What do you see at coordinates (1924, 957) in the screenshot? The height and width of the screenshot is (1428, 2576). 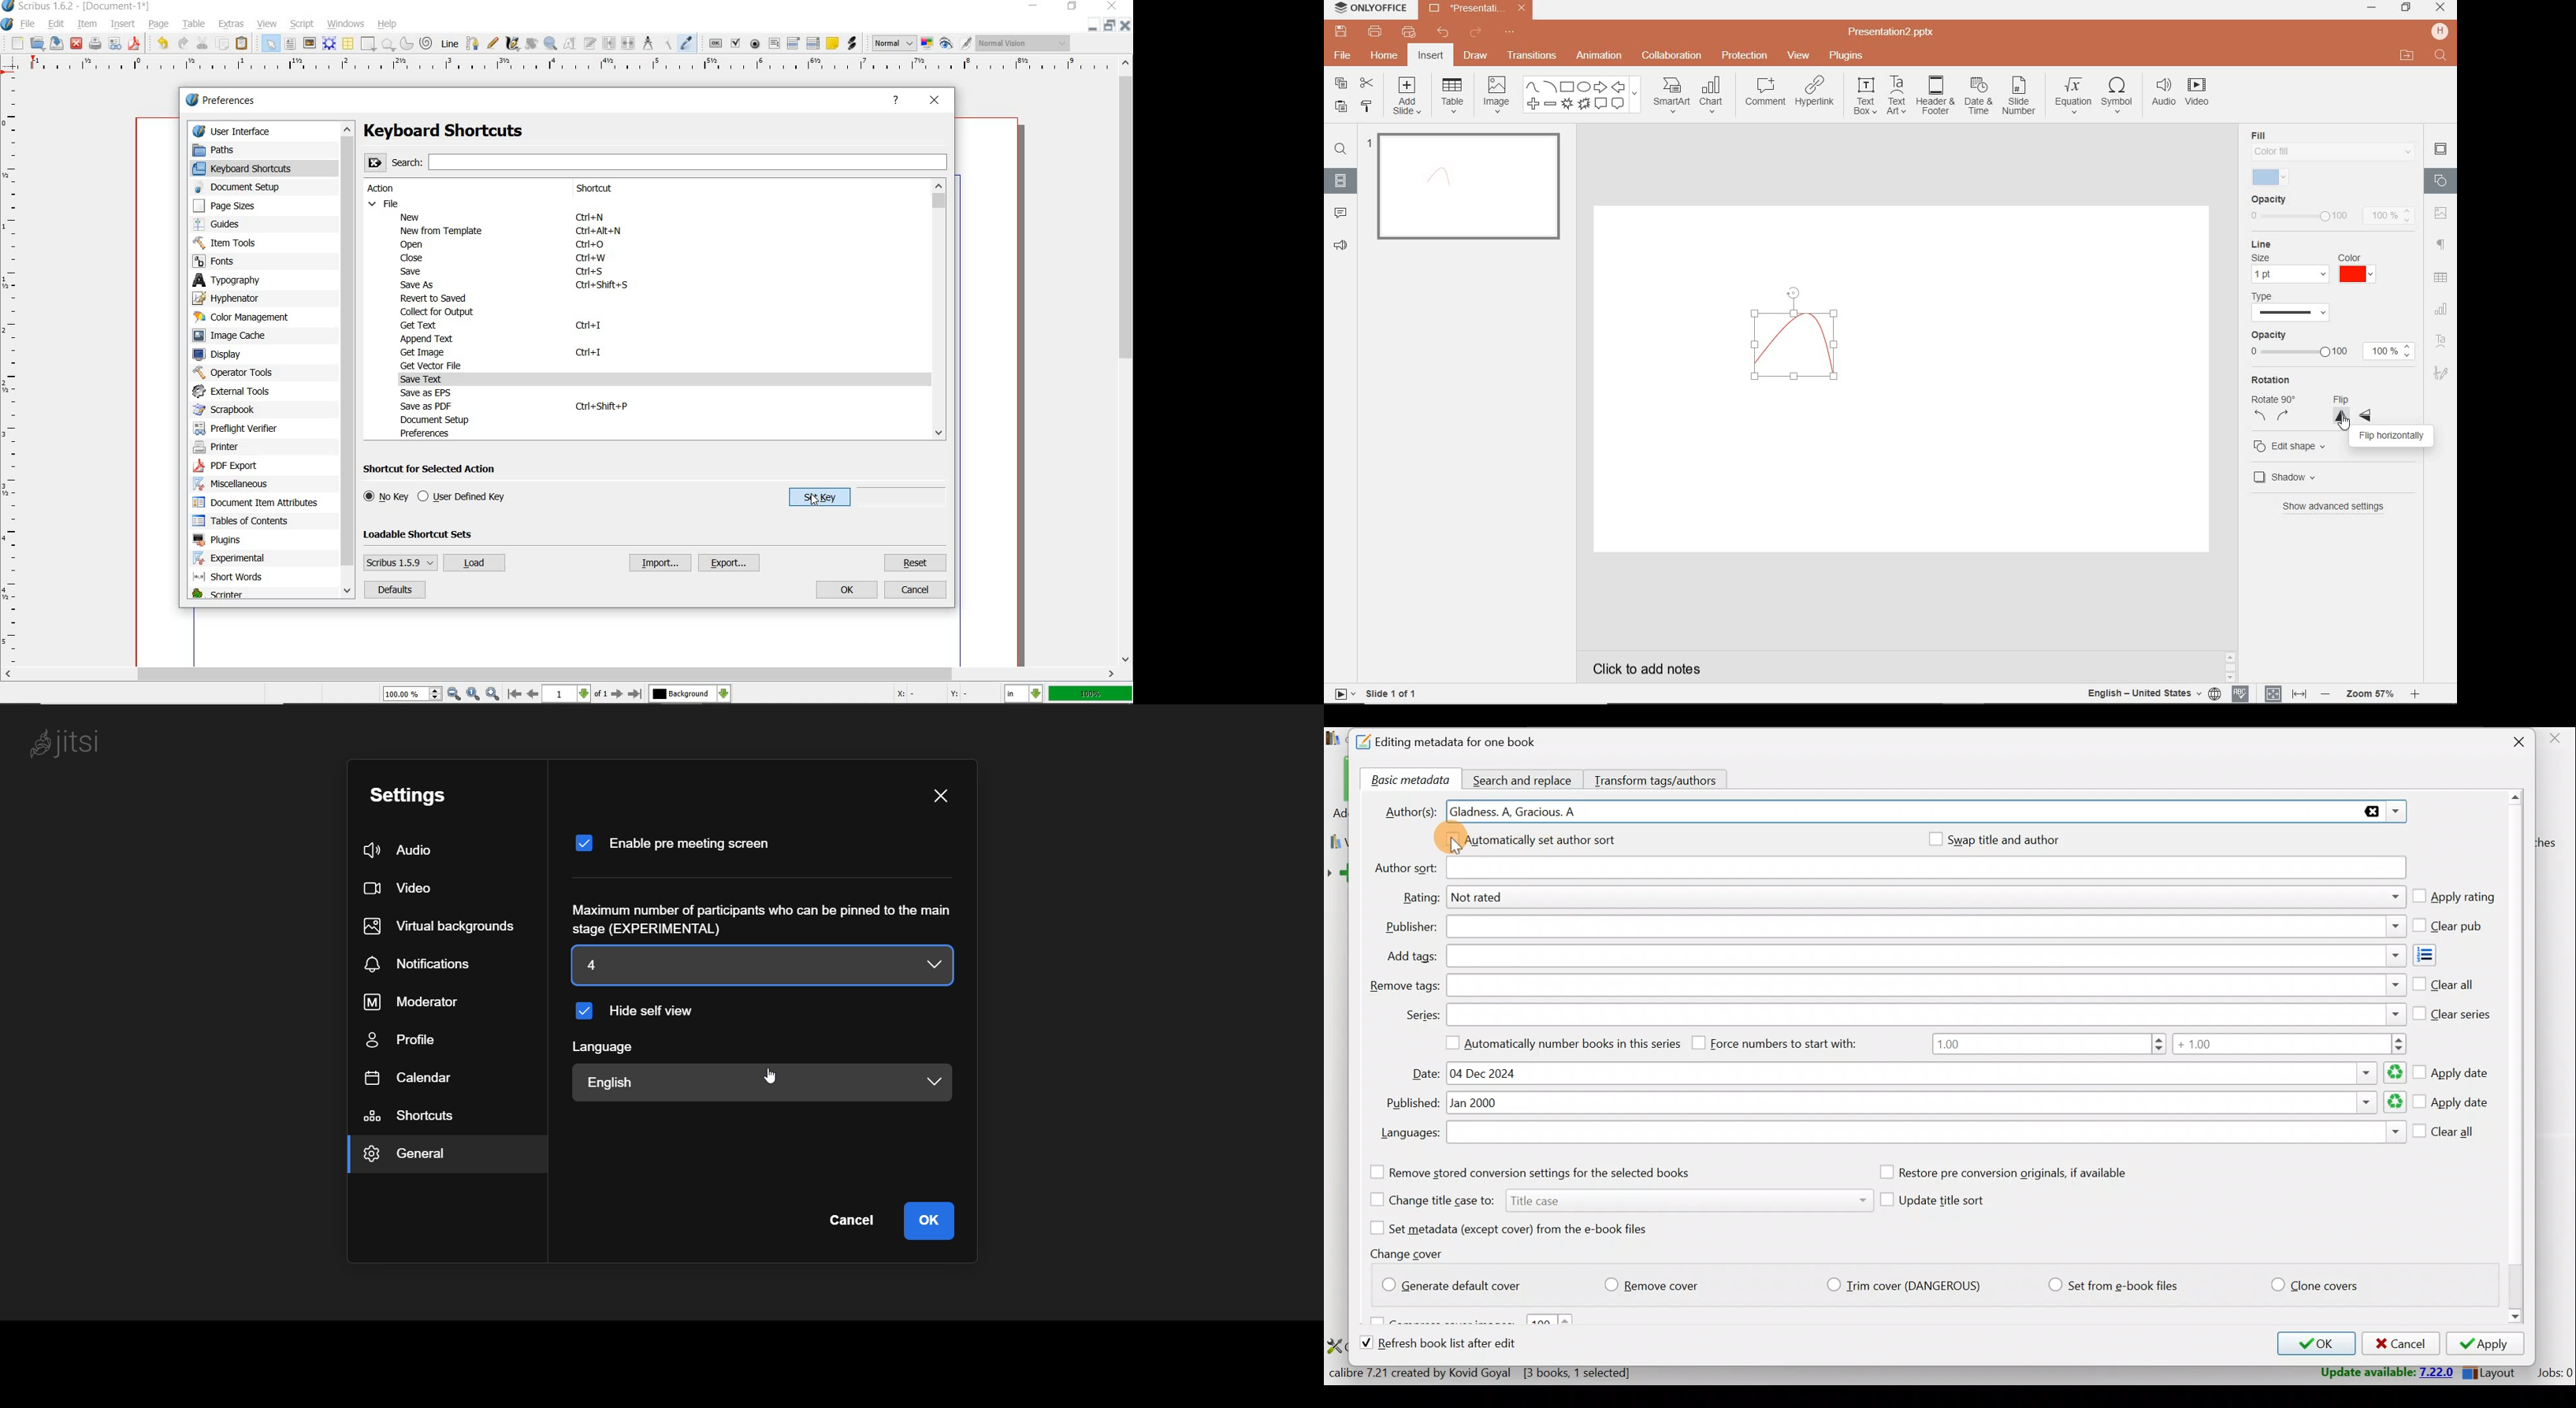 I see `Add tags` at bounding box center [1924, 957].